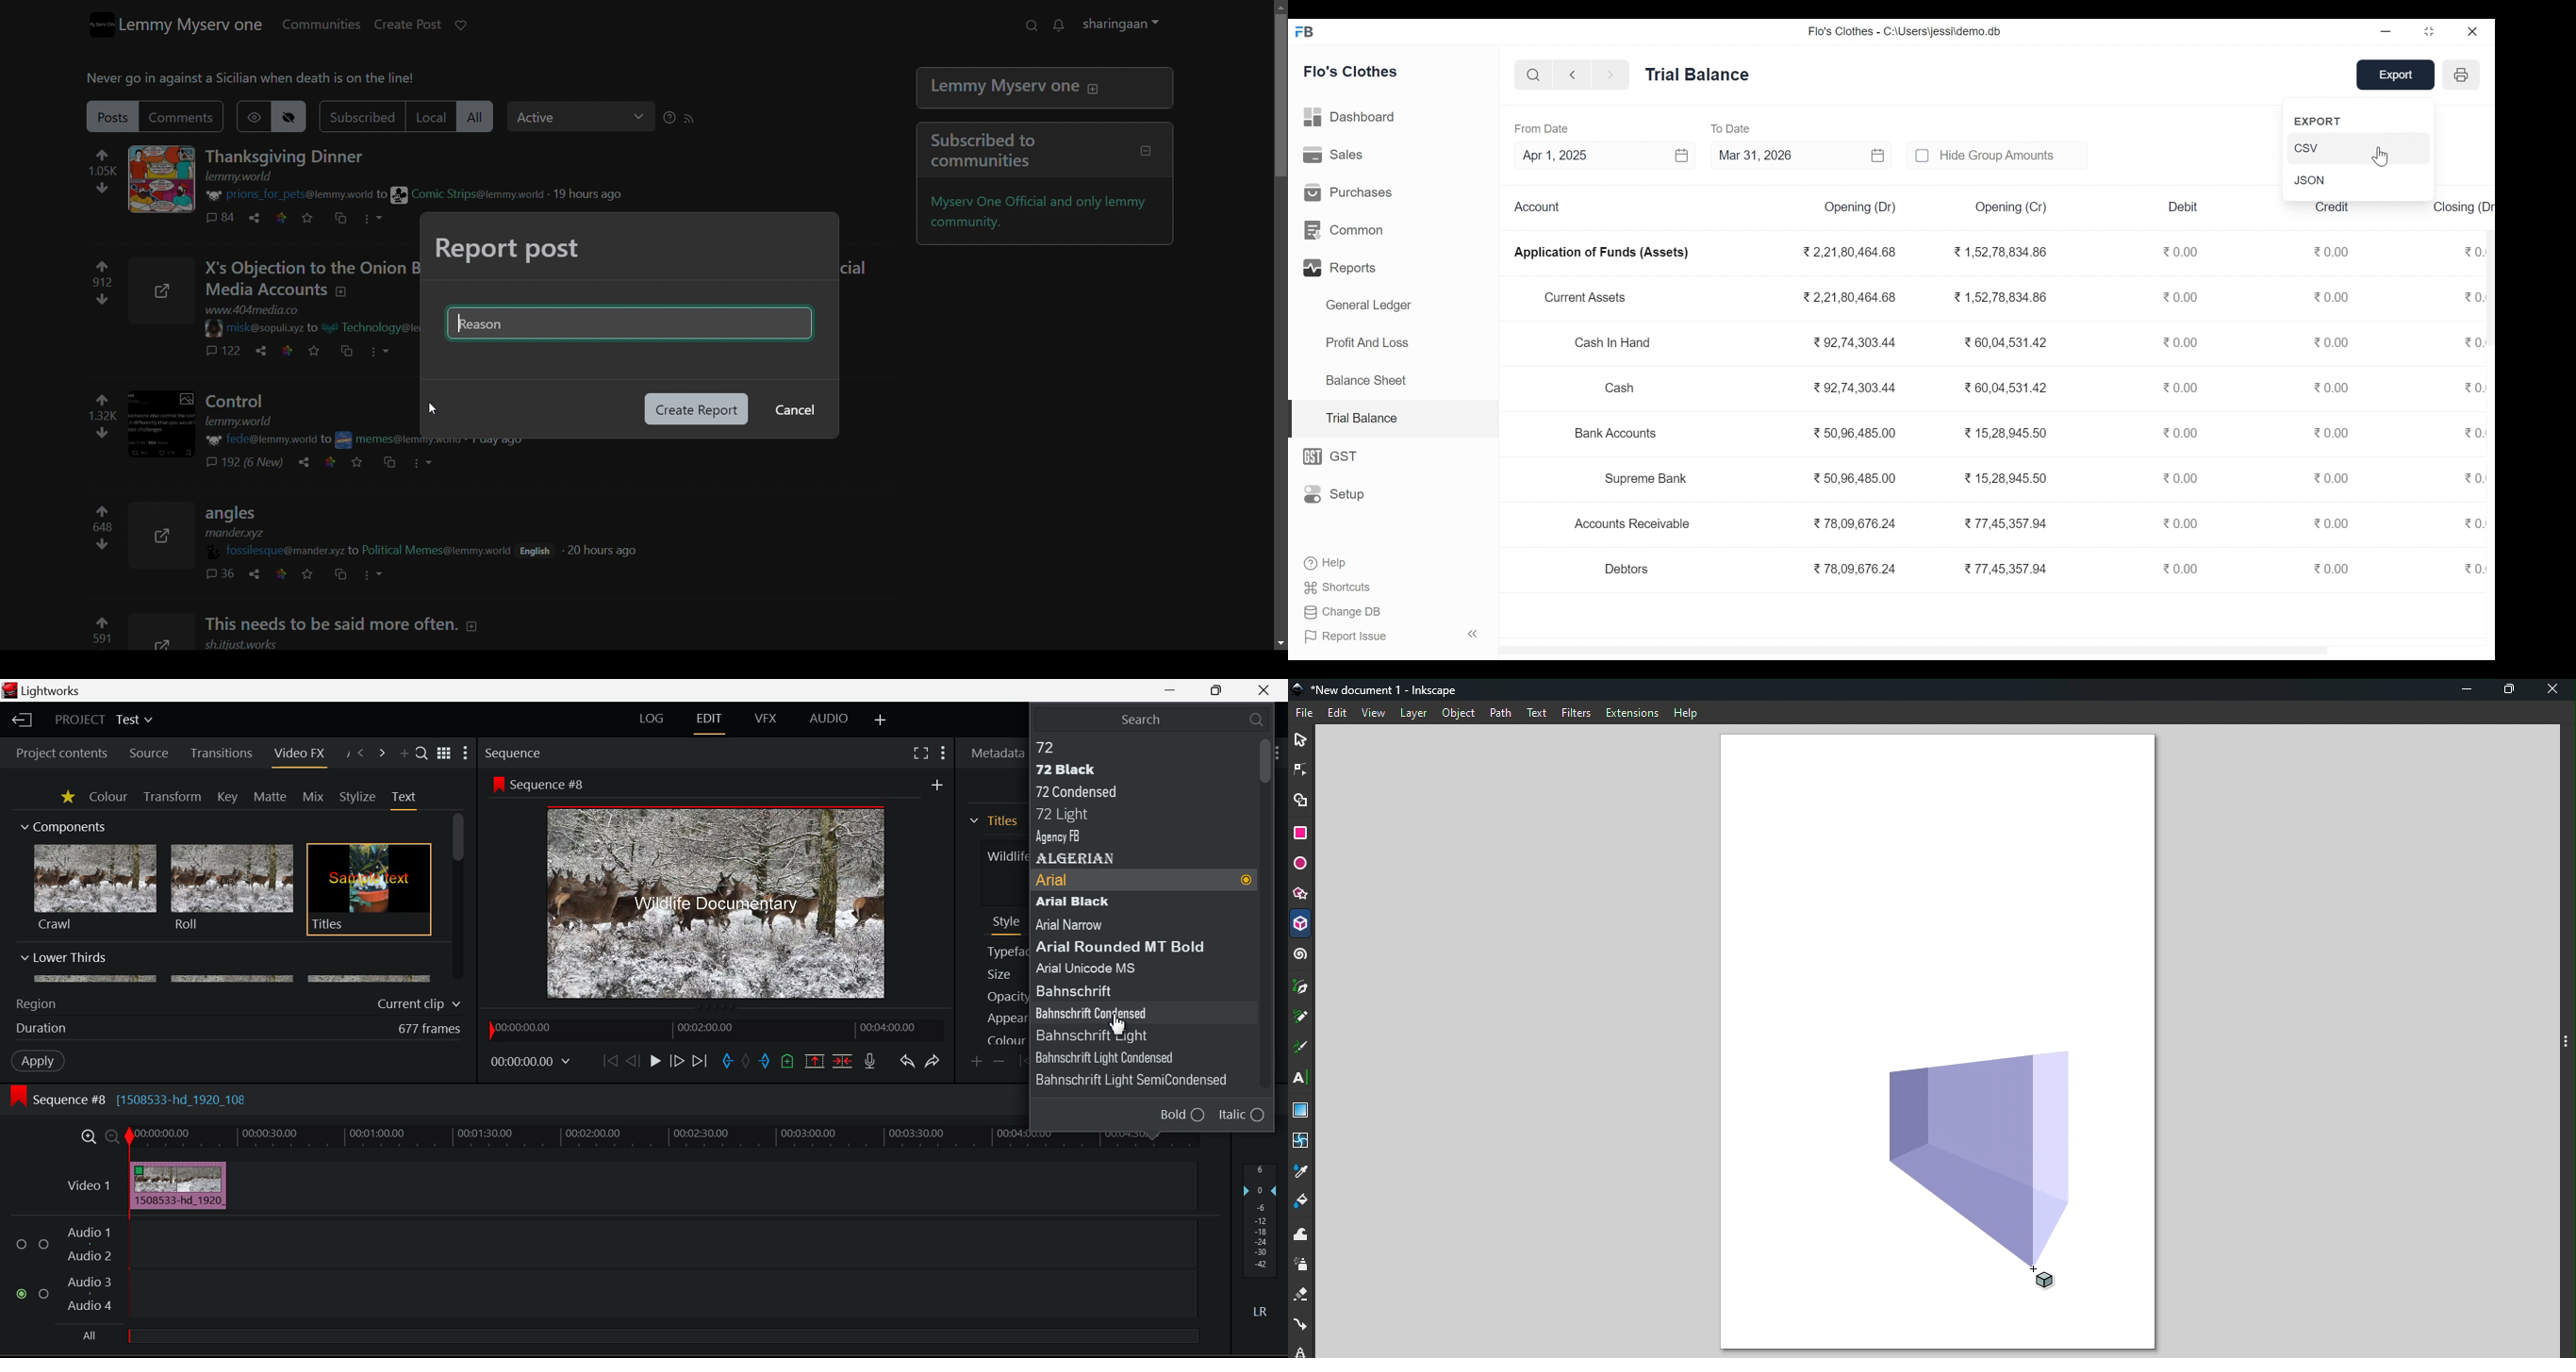  I want to click on 0.00, so click(2474, 387).